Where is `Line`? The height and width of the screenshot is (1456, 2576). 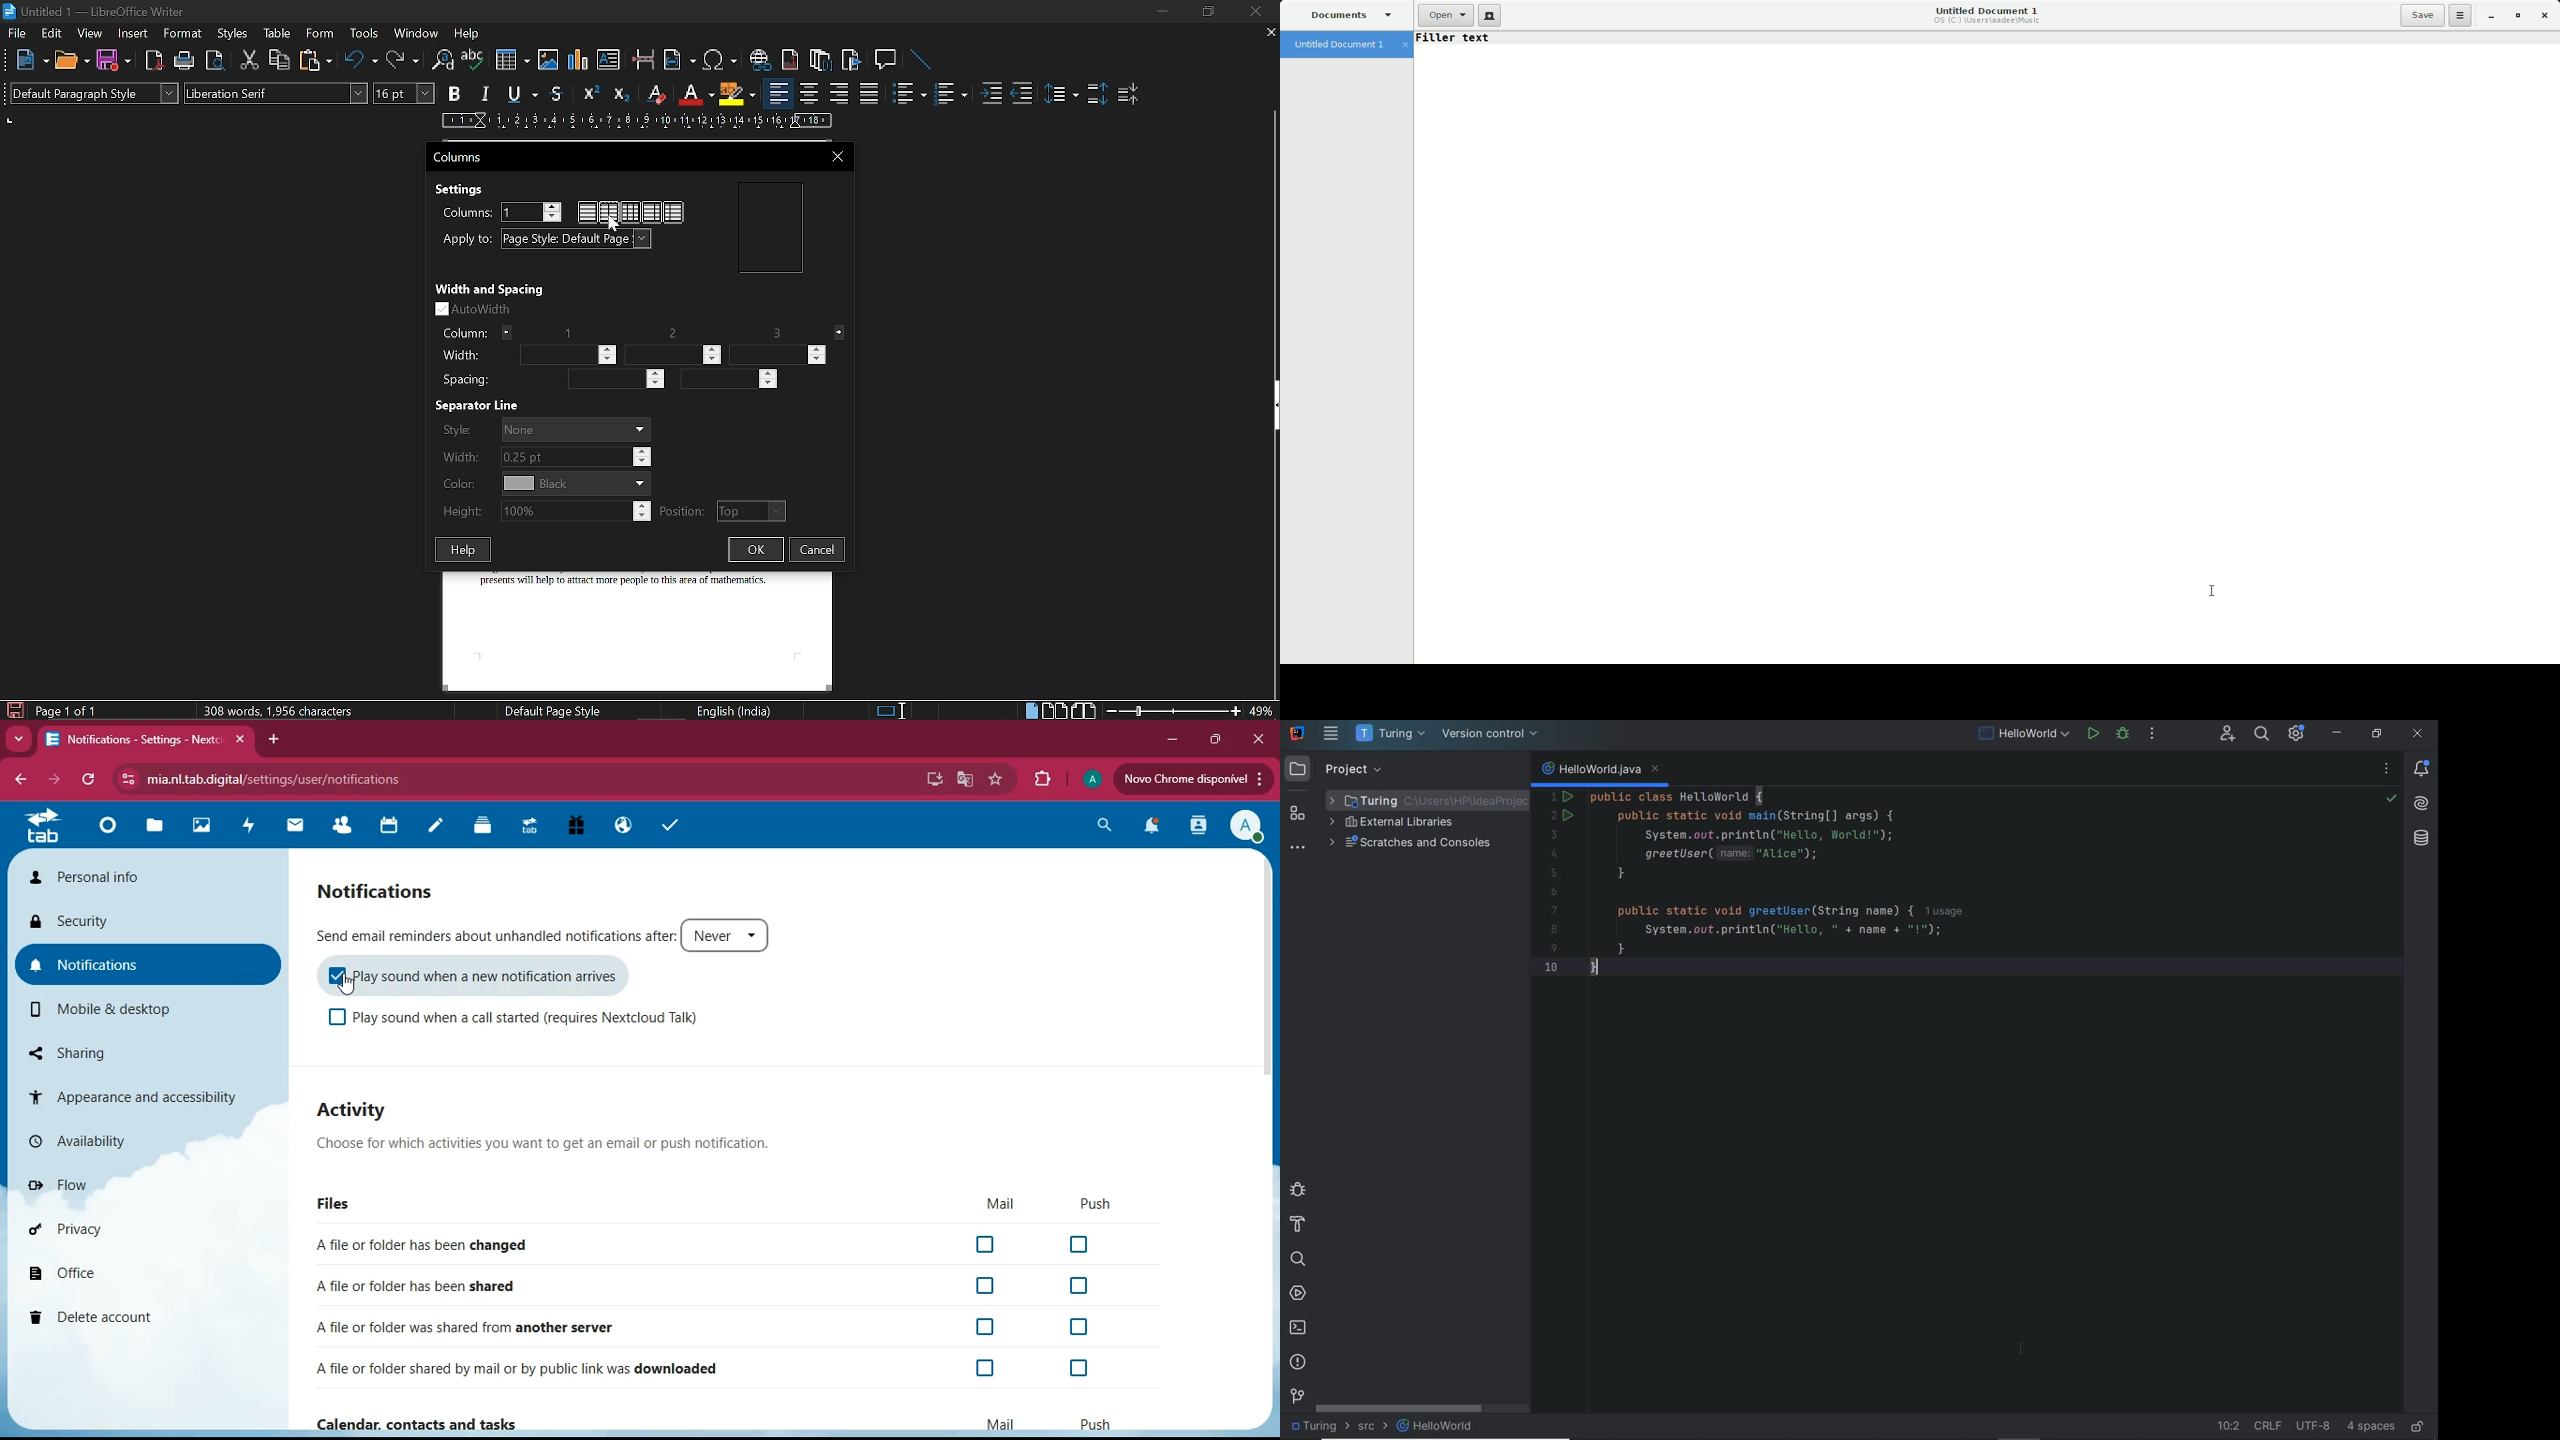 Line is located at coordinates (925, 61).